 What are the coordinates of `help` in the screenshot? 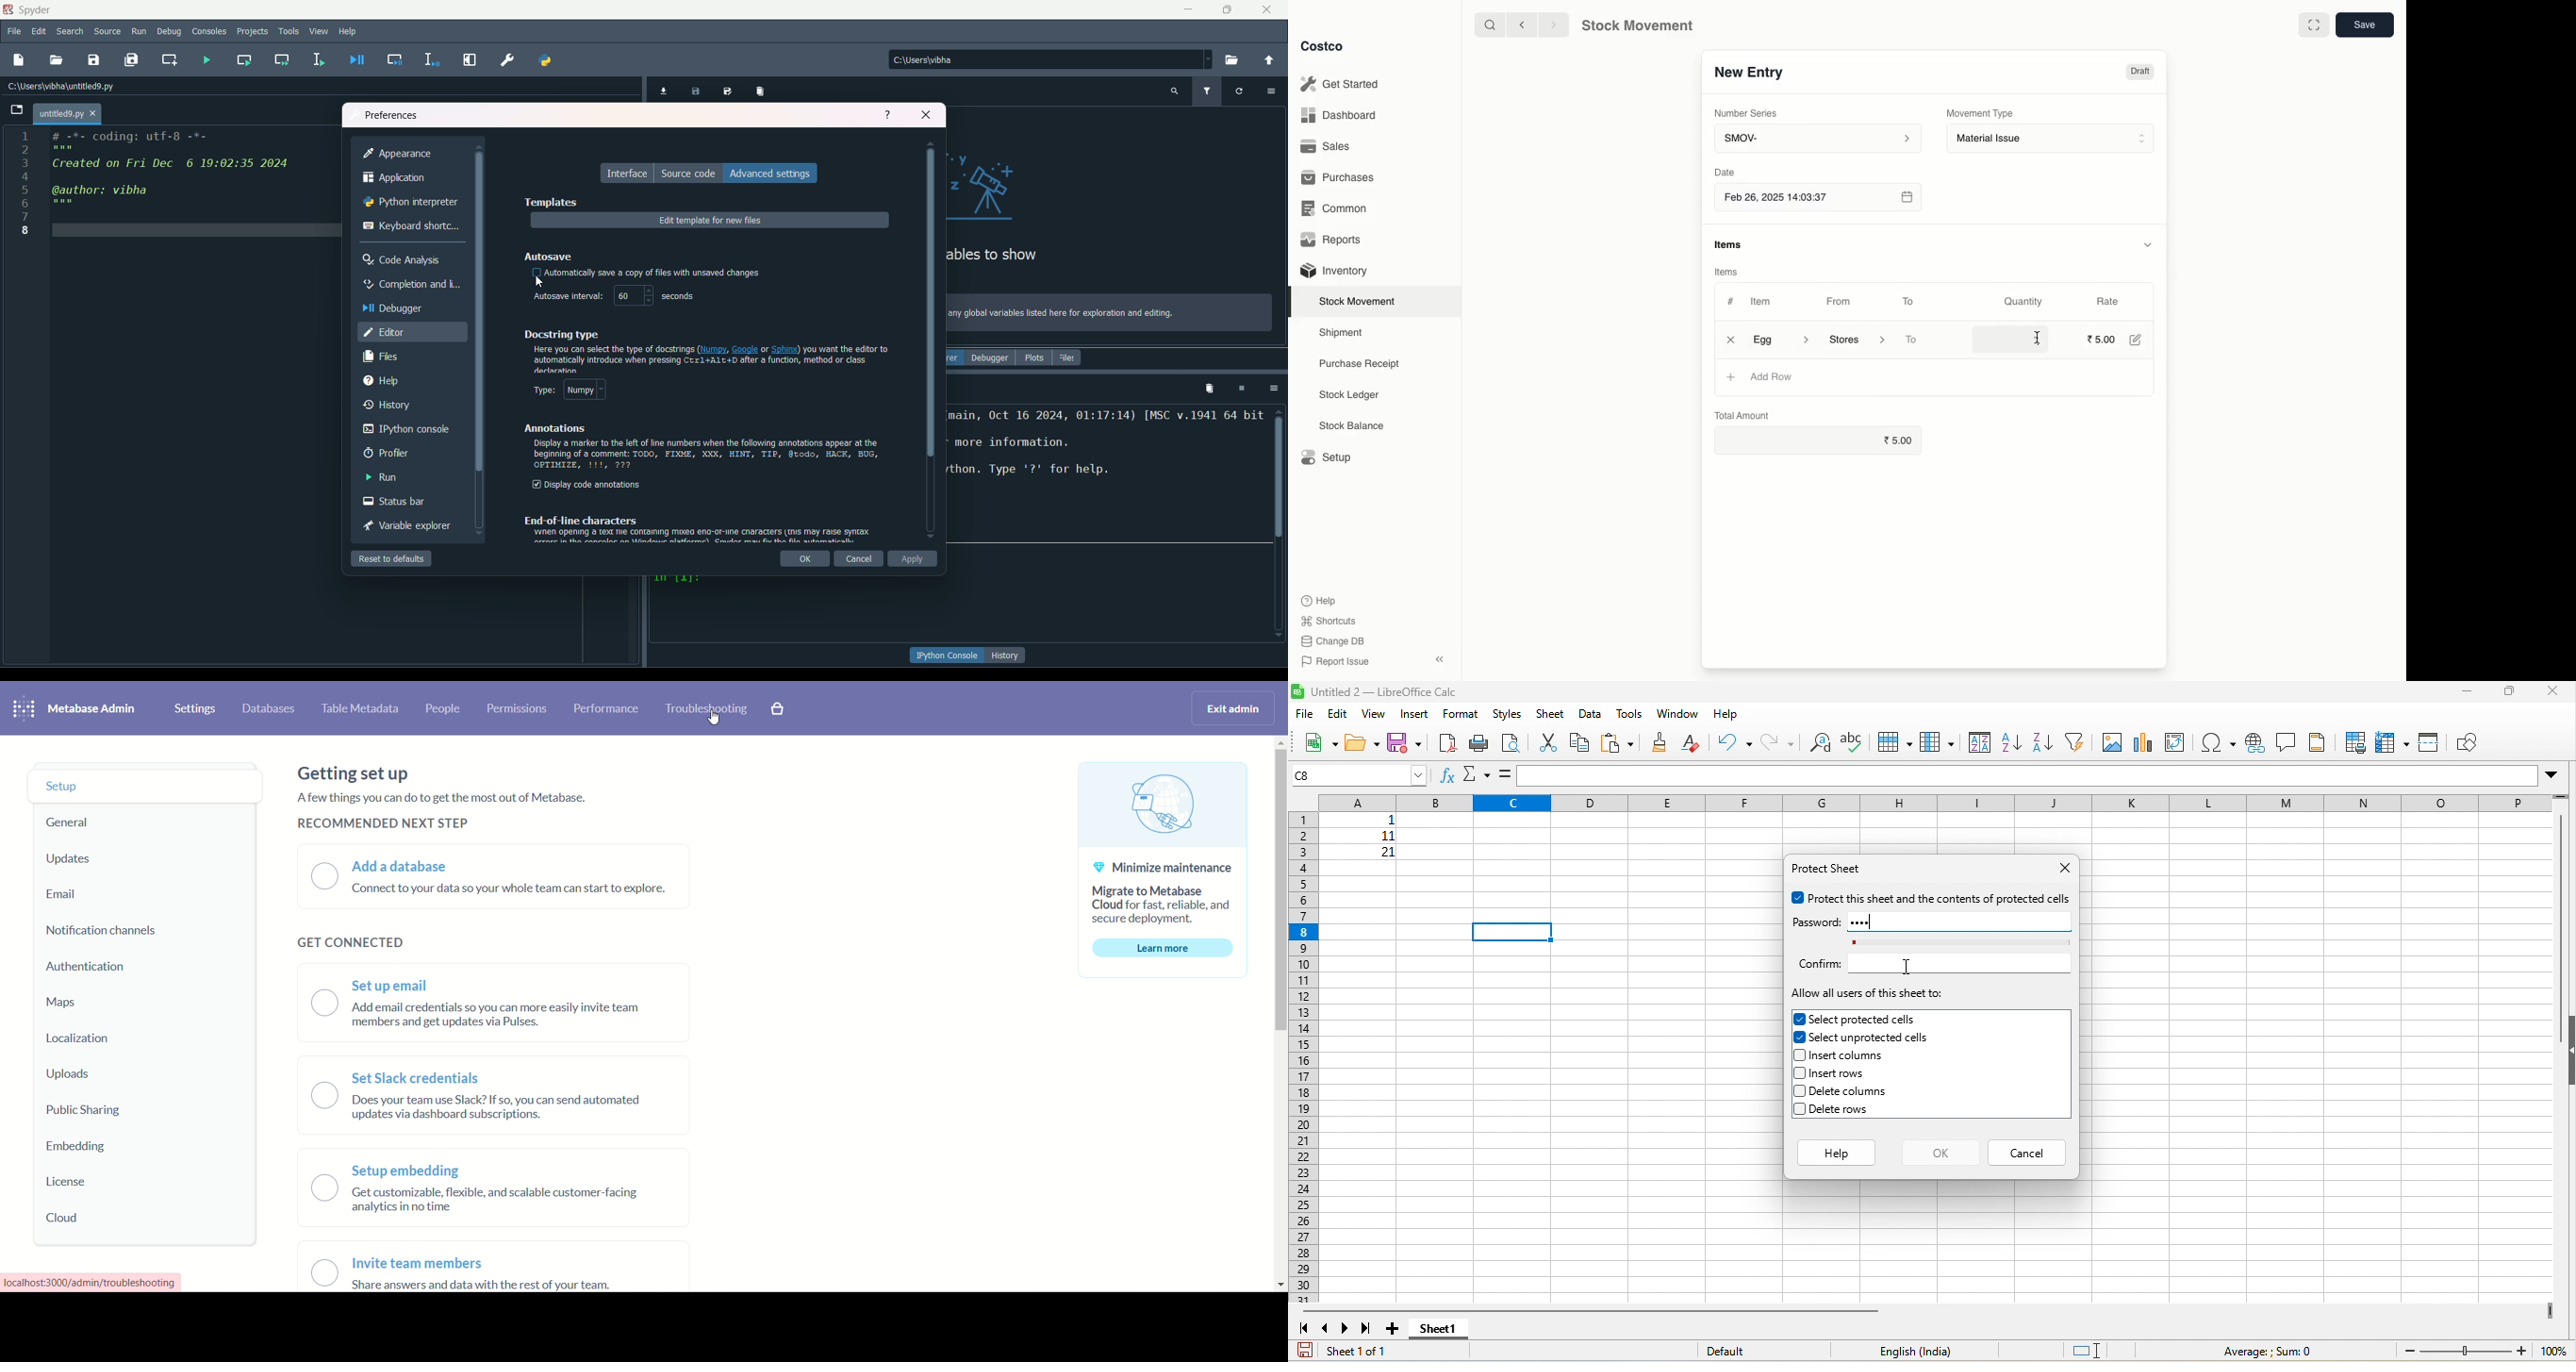 It's located at (1838, 1153).